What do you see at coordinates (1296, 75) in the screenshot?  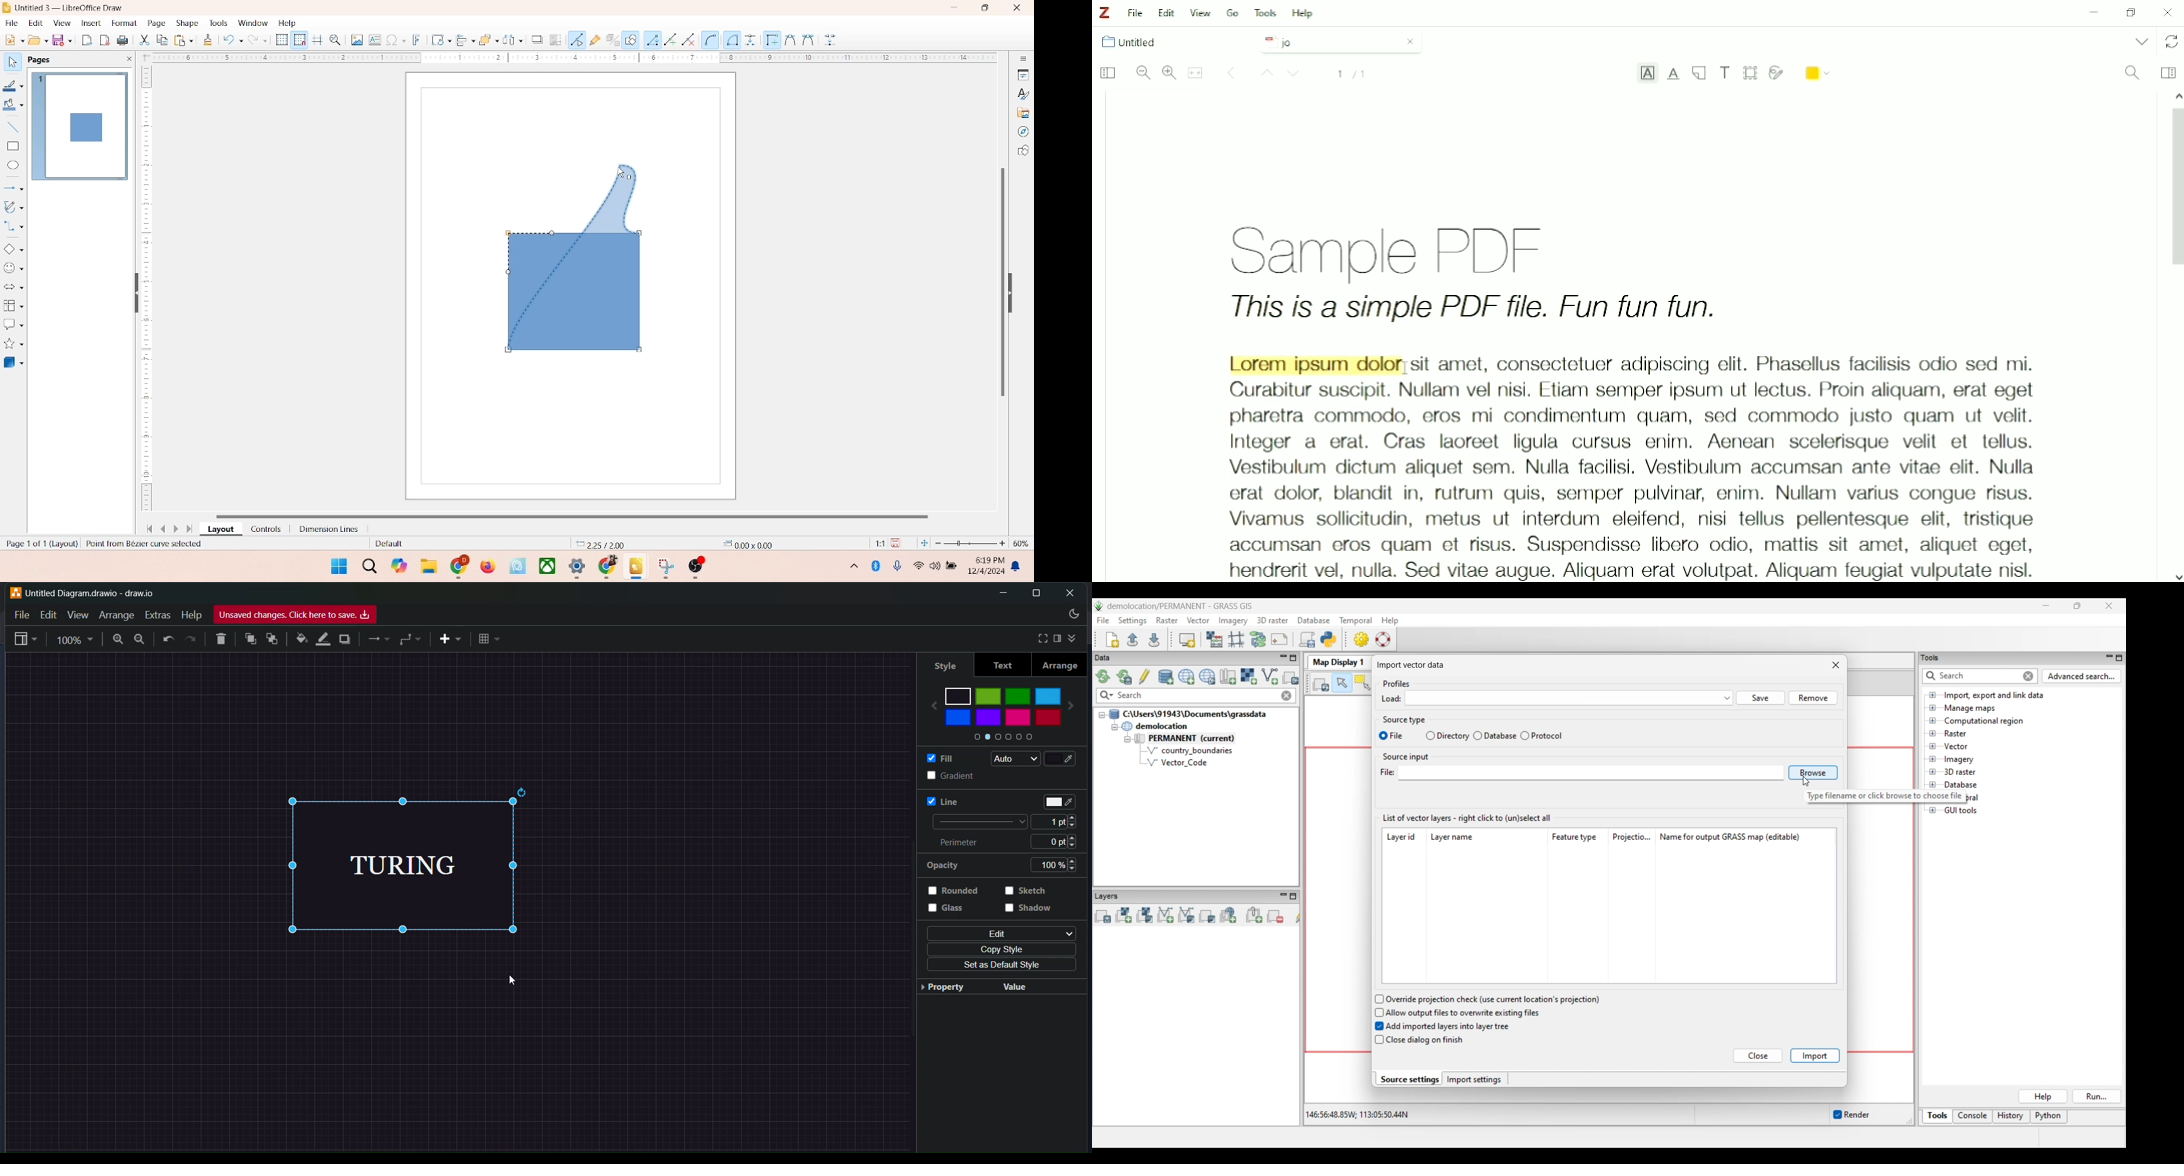 I see `Down` at bounding box center [1296, 75].